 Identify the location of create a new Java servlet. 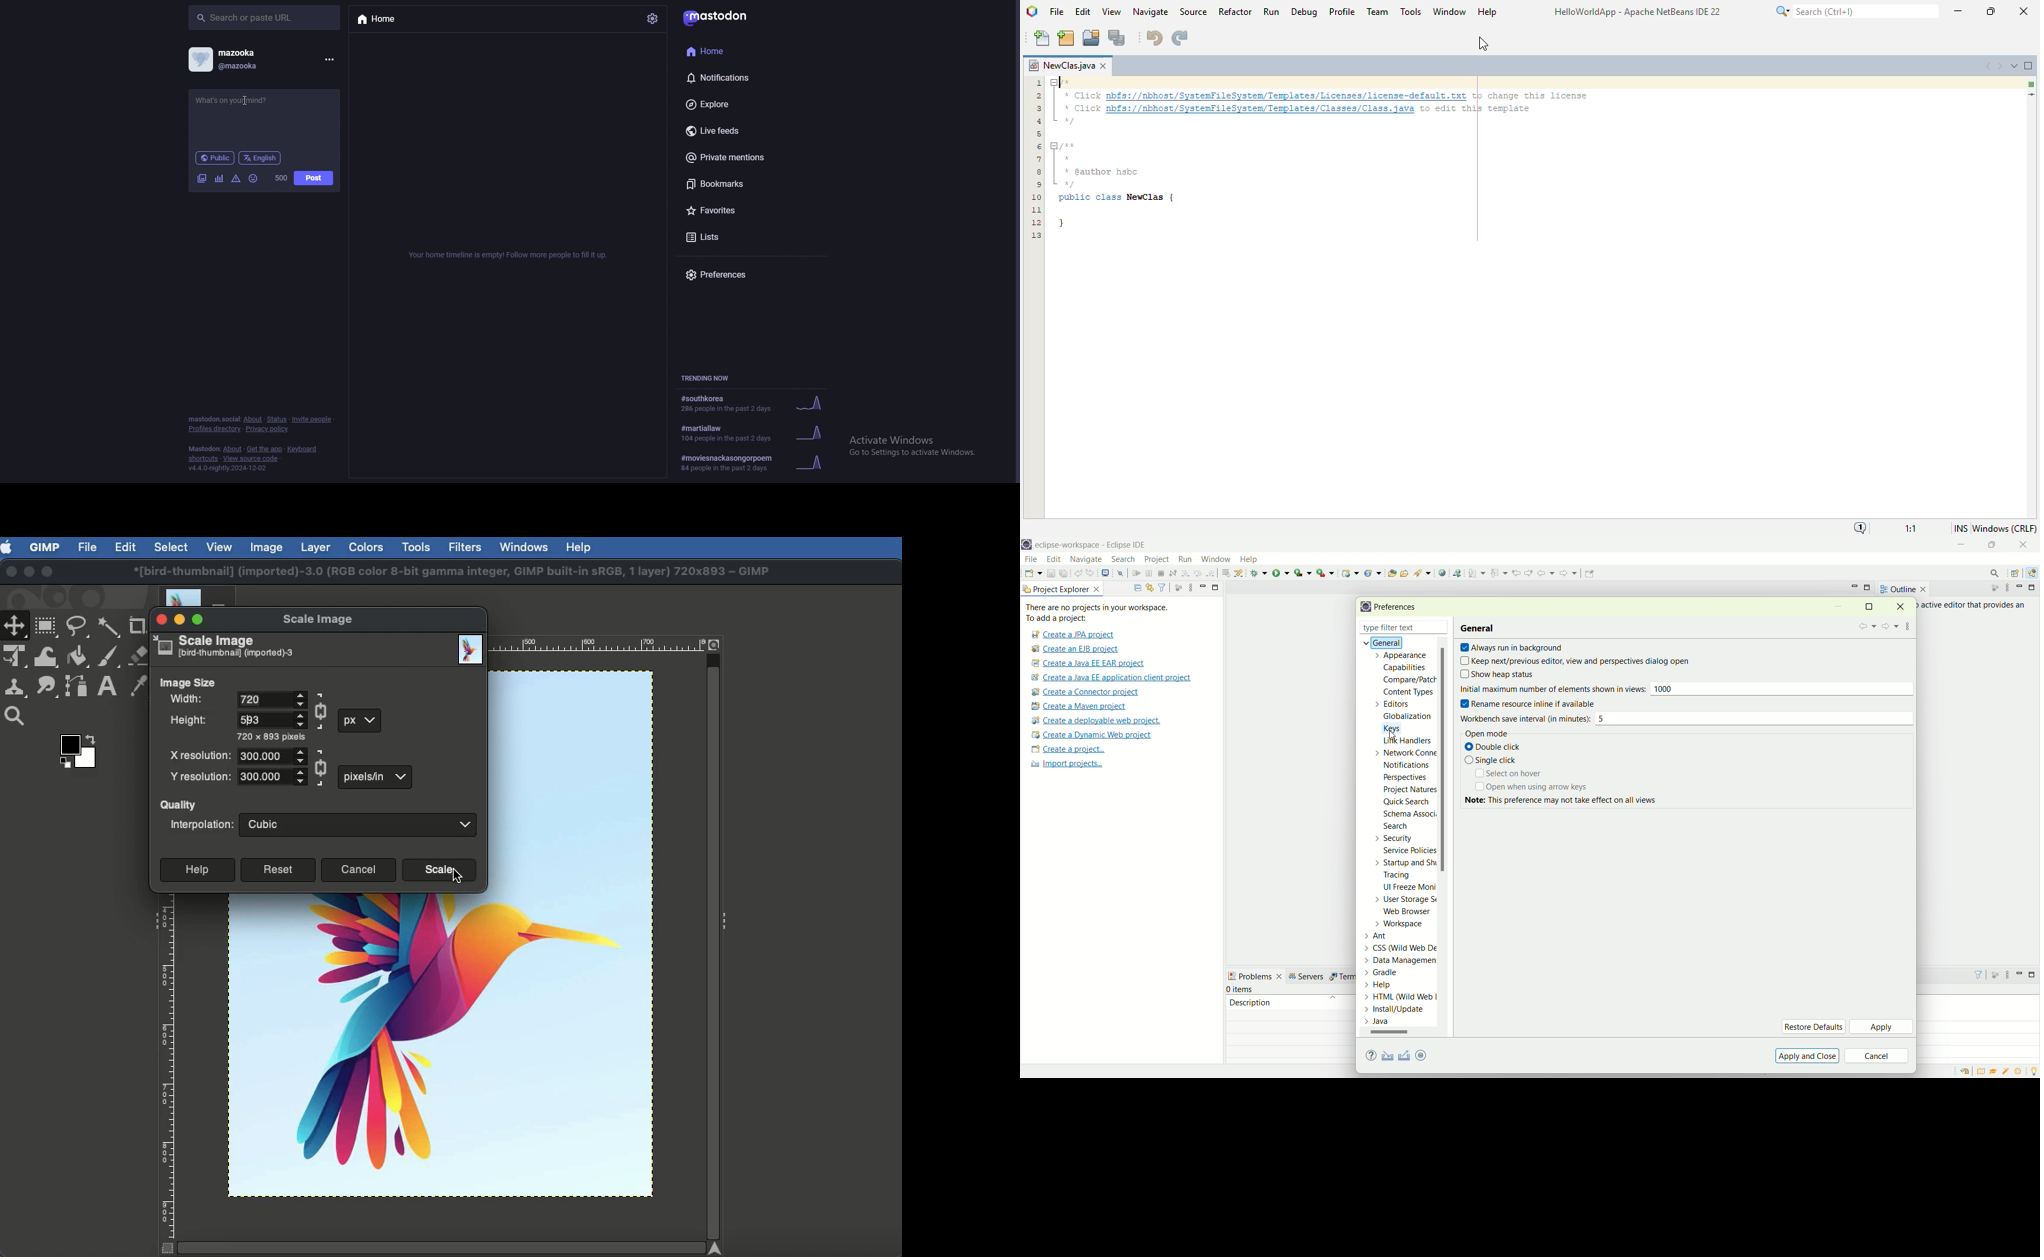
(1375, 573).